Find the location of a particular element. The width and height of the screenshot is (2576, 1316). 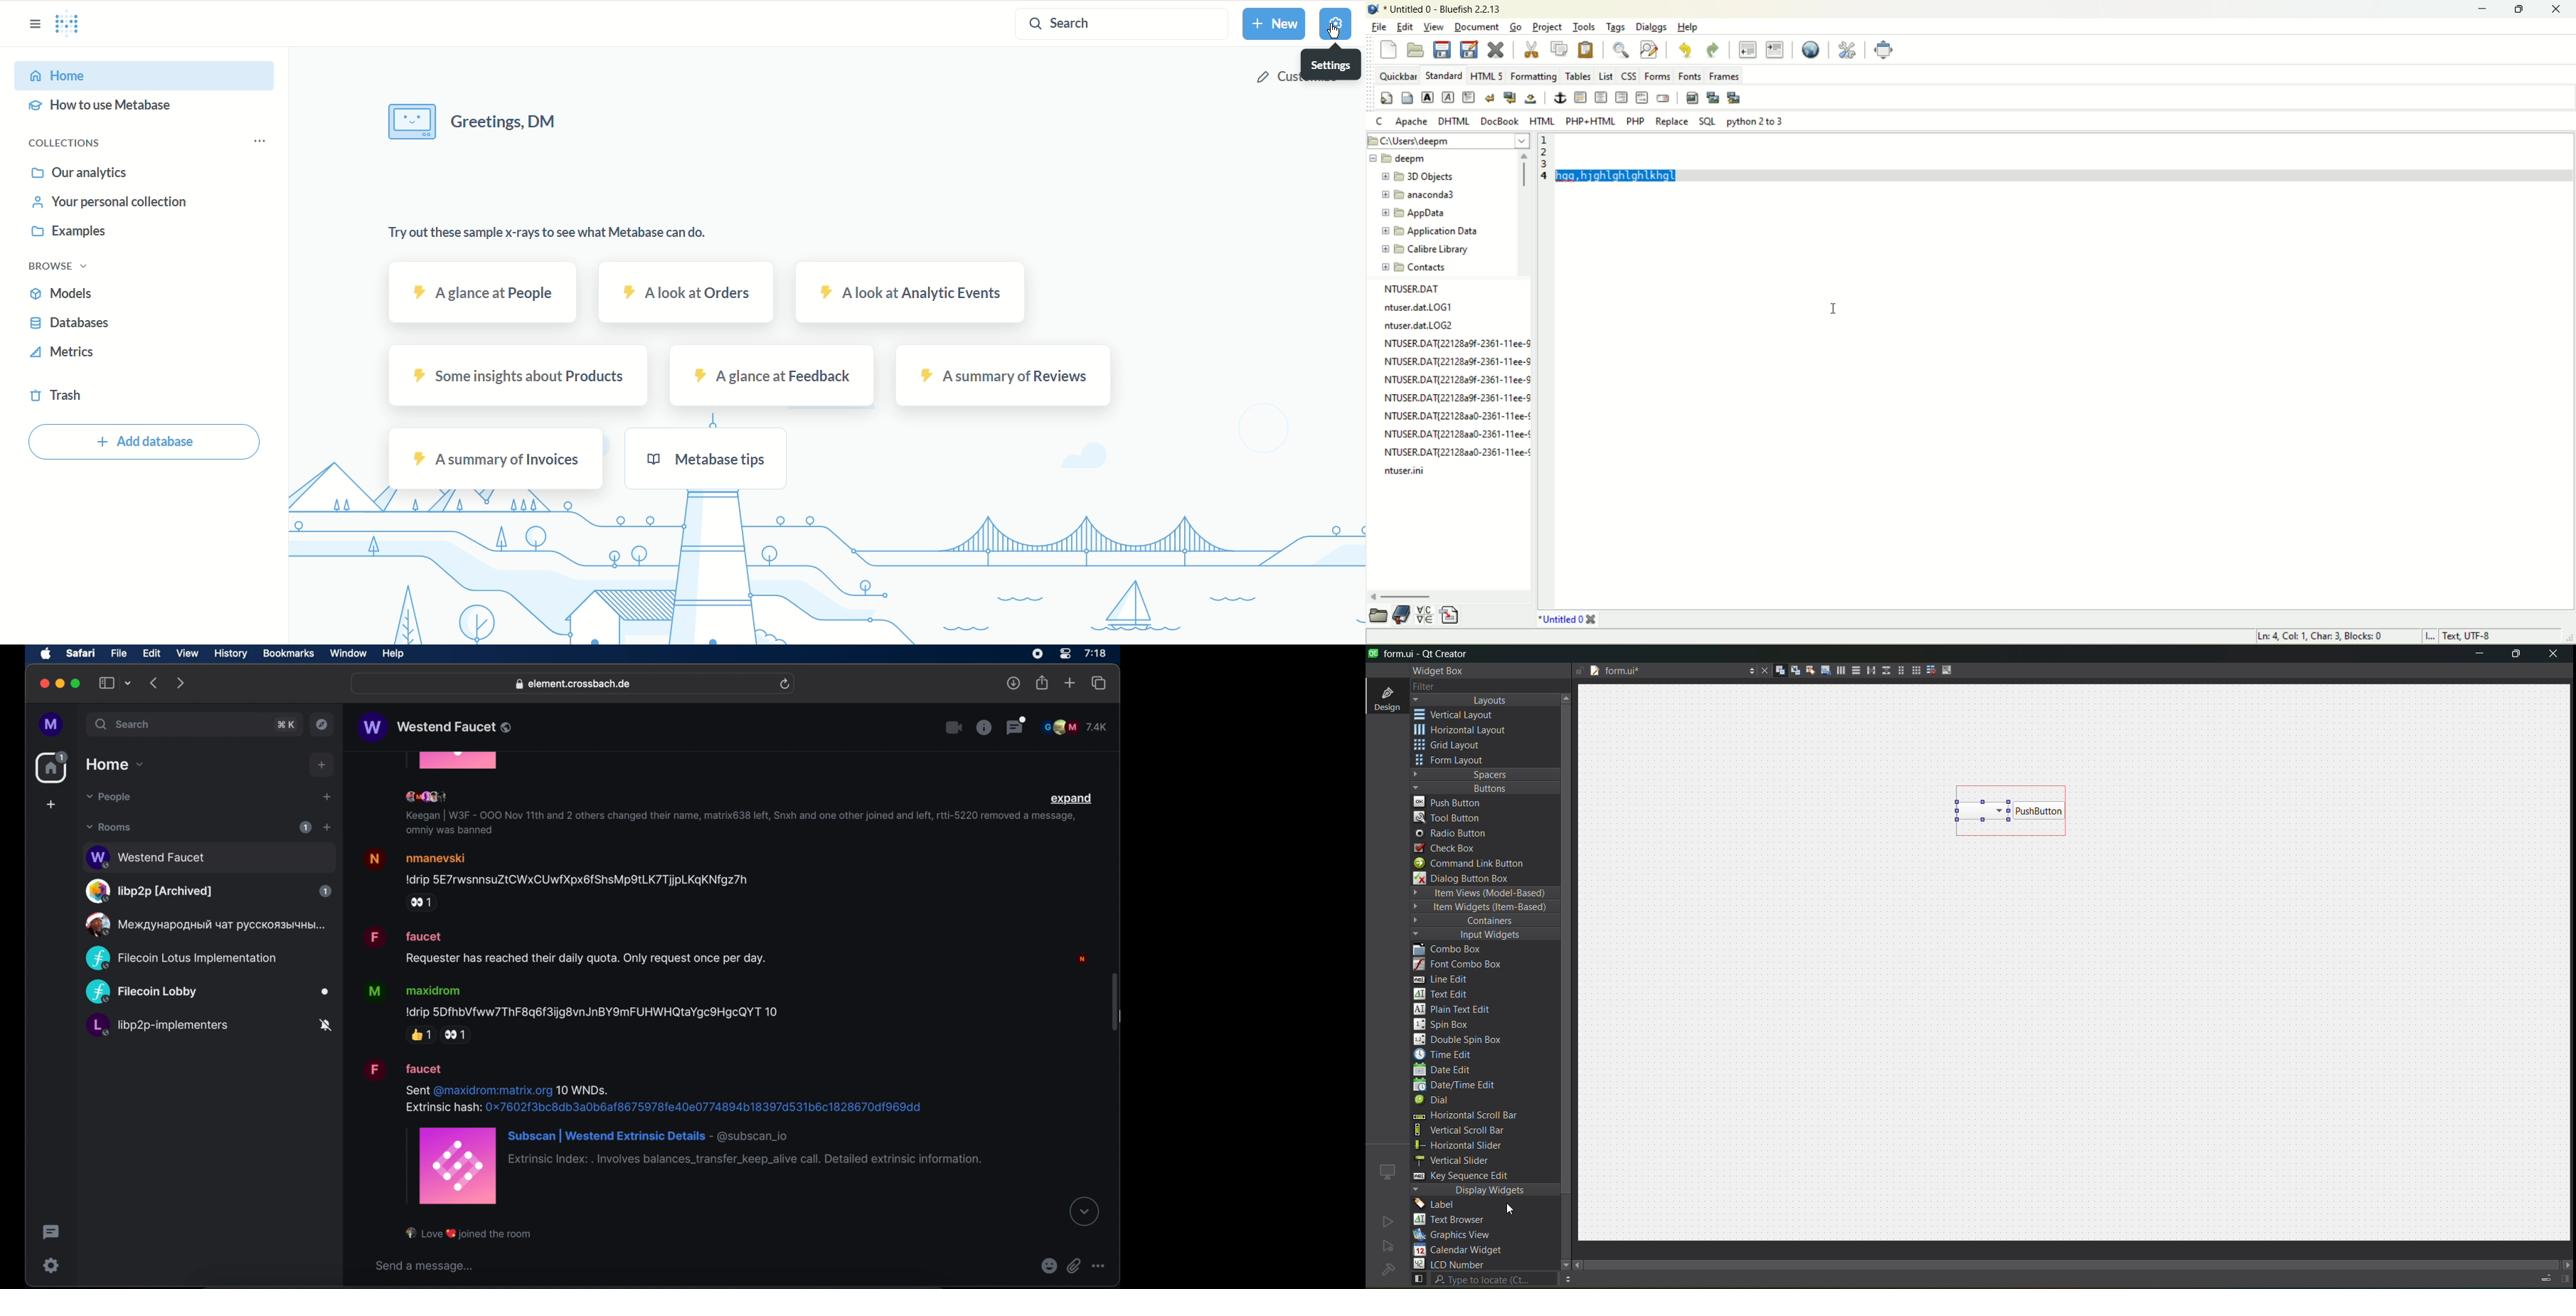

frames is located at coordinates (1724, 76).